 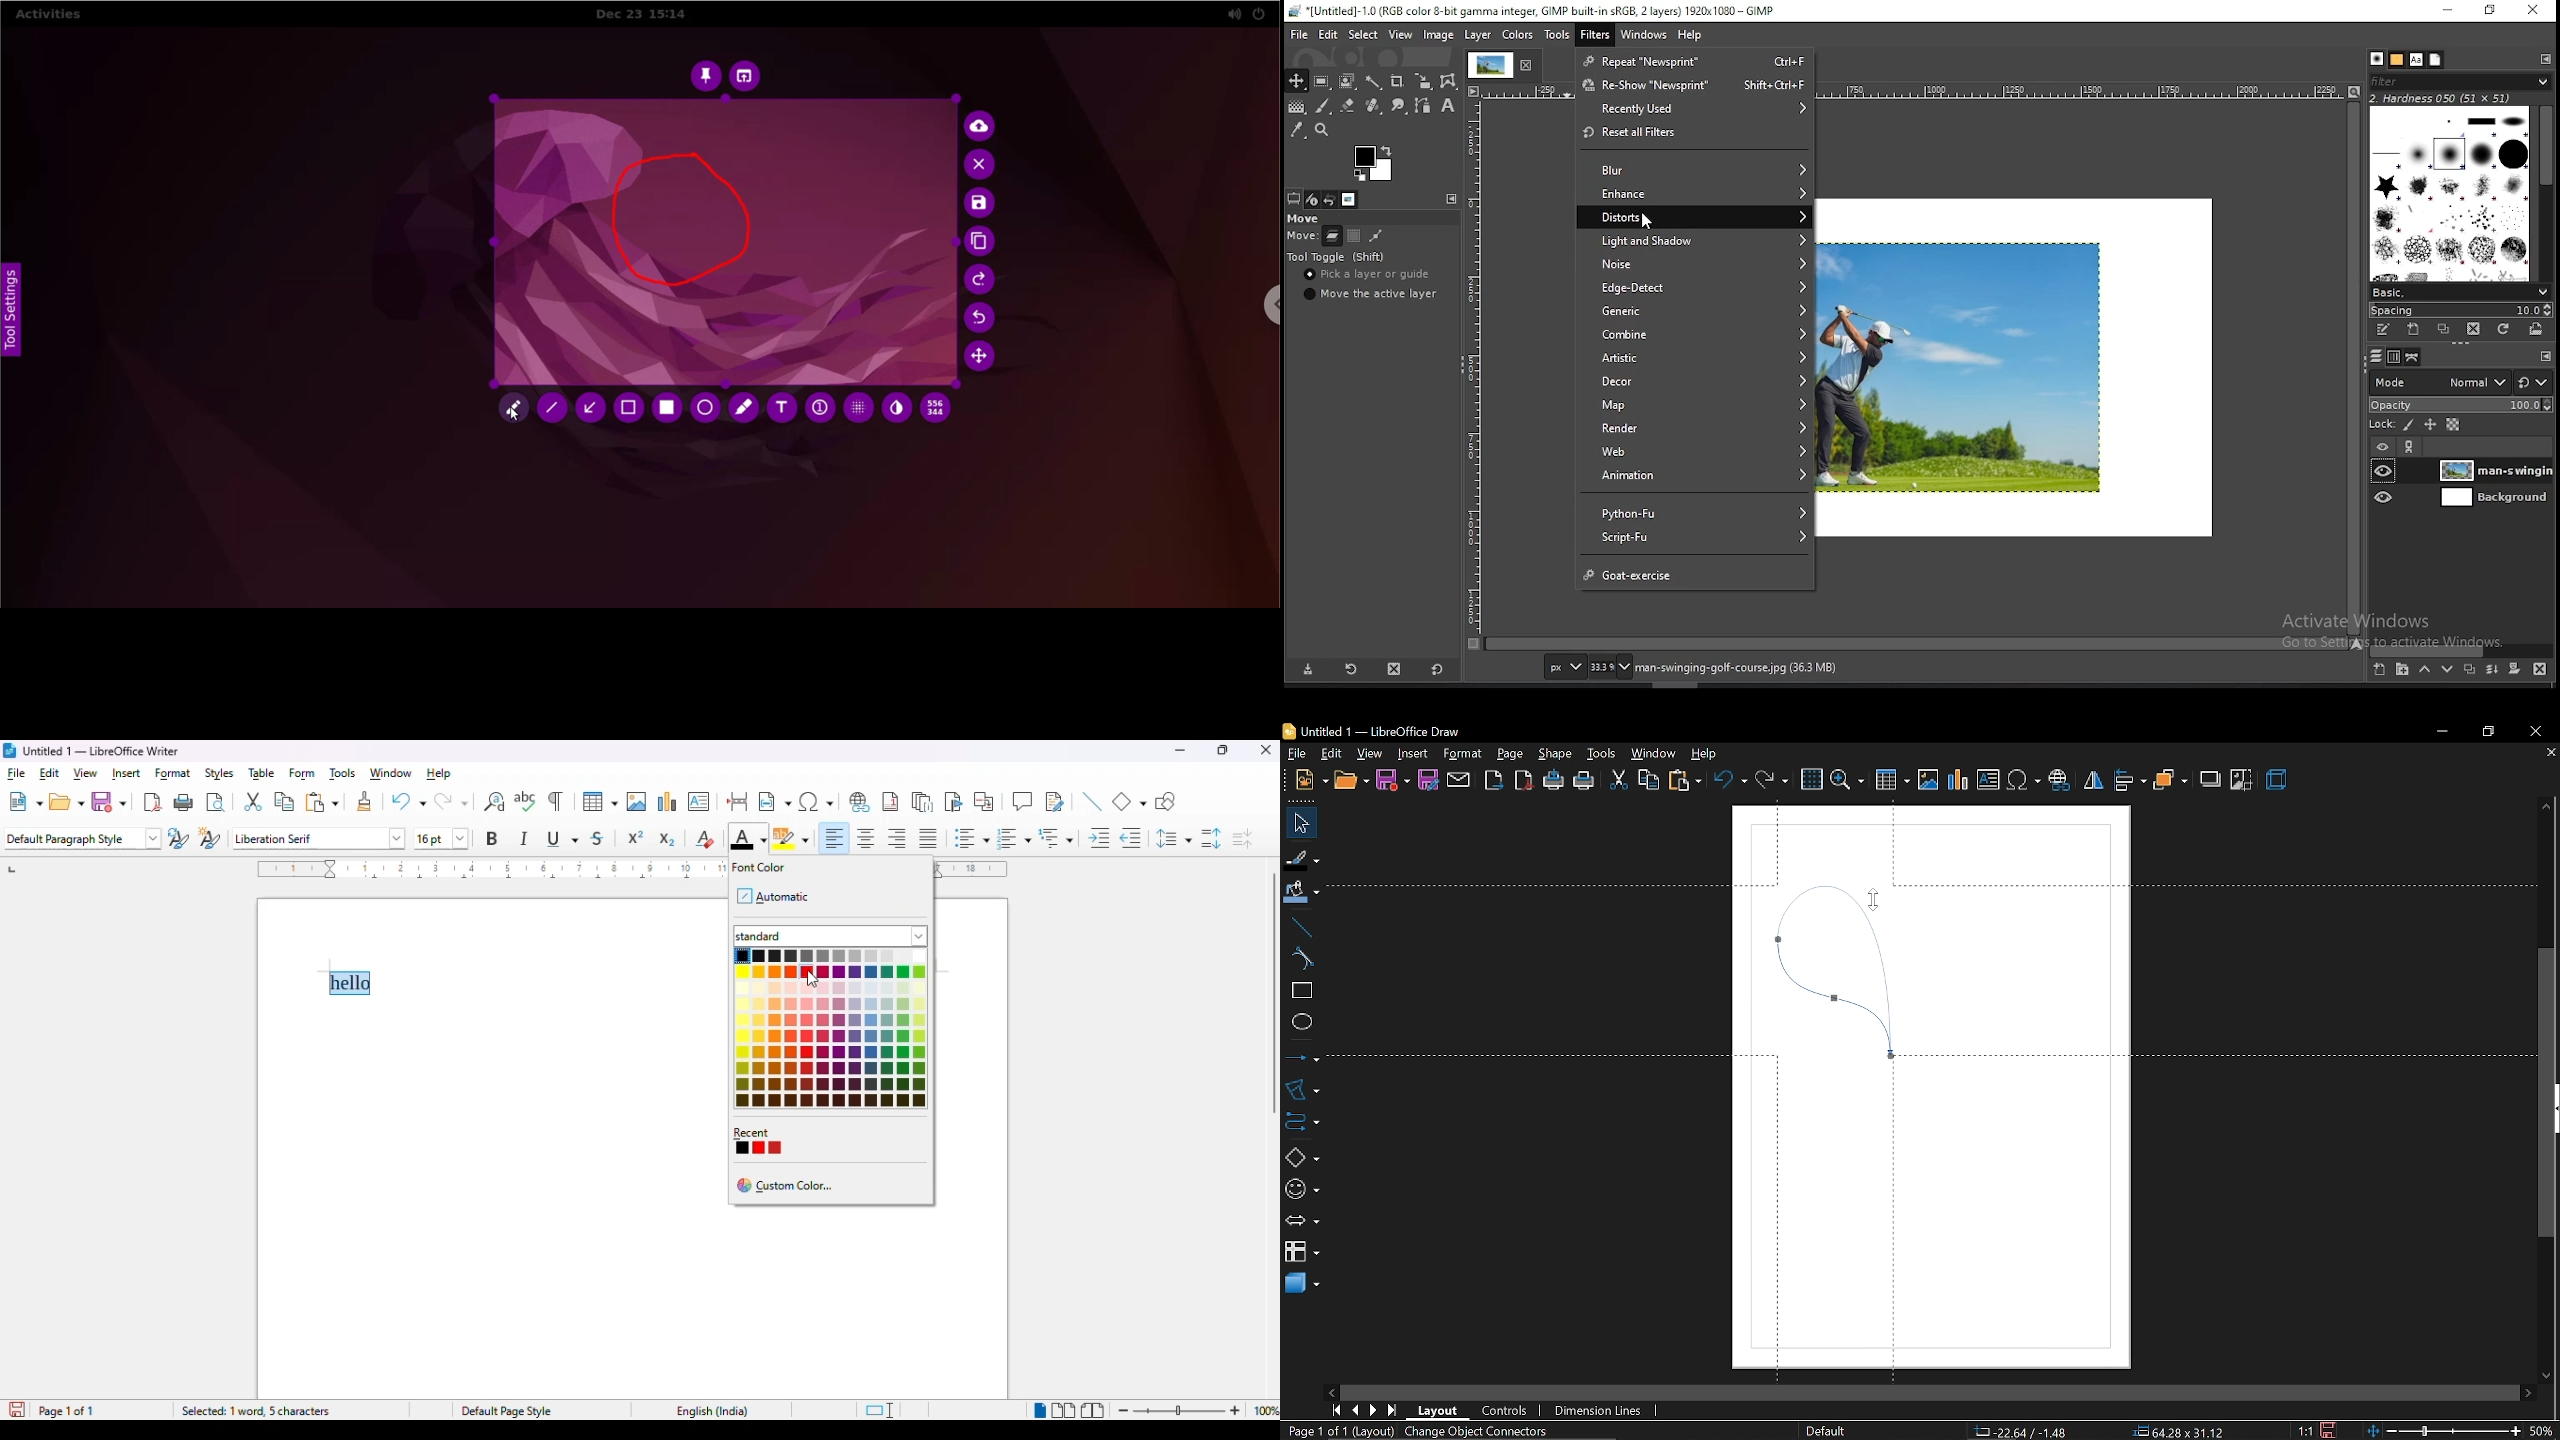 What do you see at coordinates (1847, 780) in the screenshot?
I see `zoom` at bounding box center [1847, 780].